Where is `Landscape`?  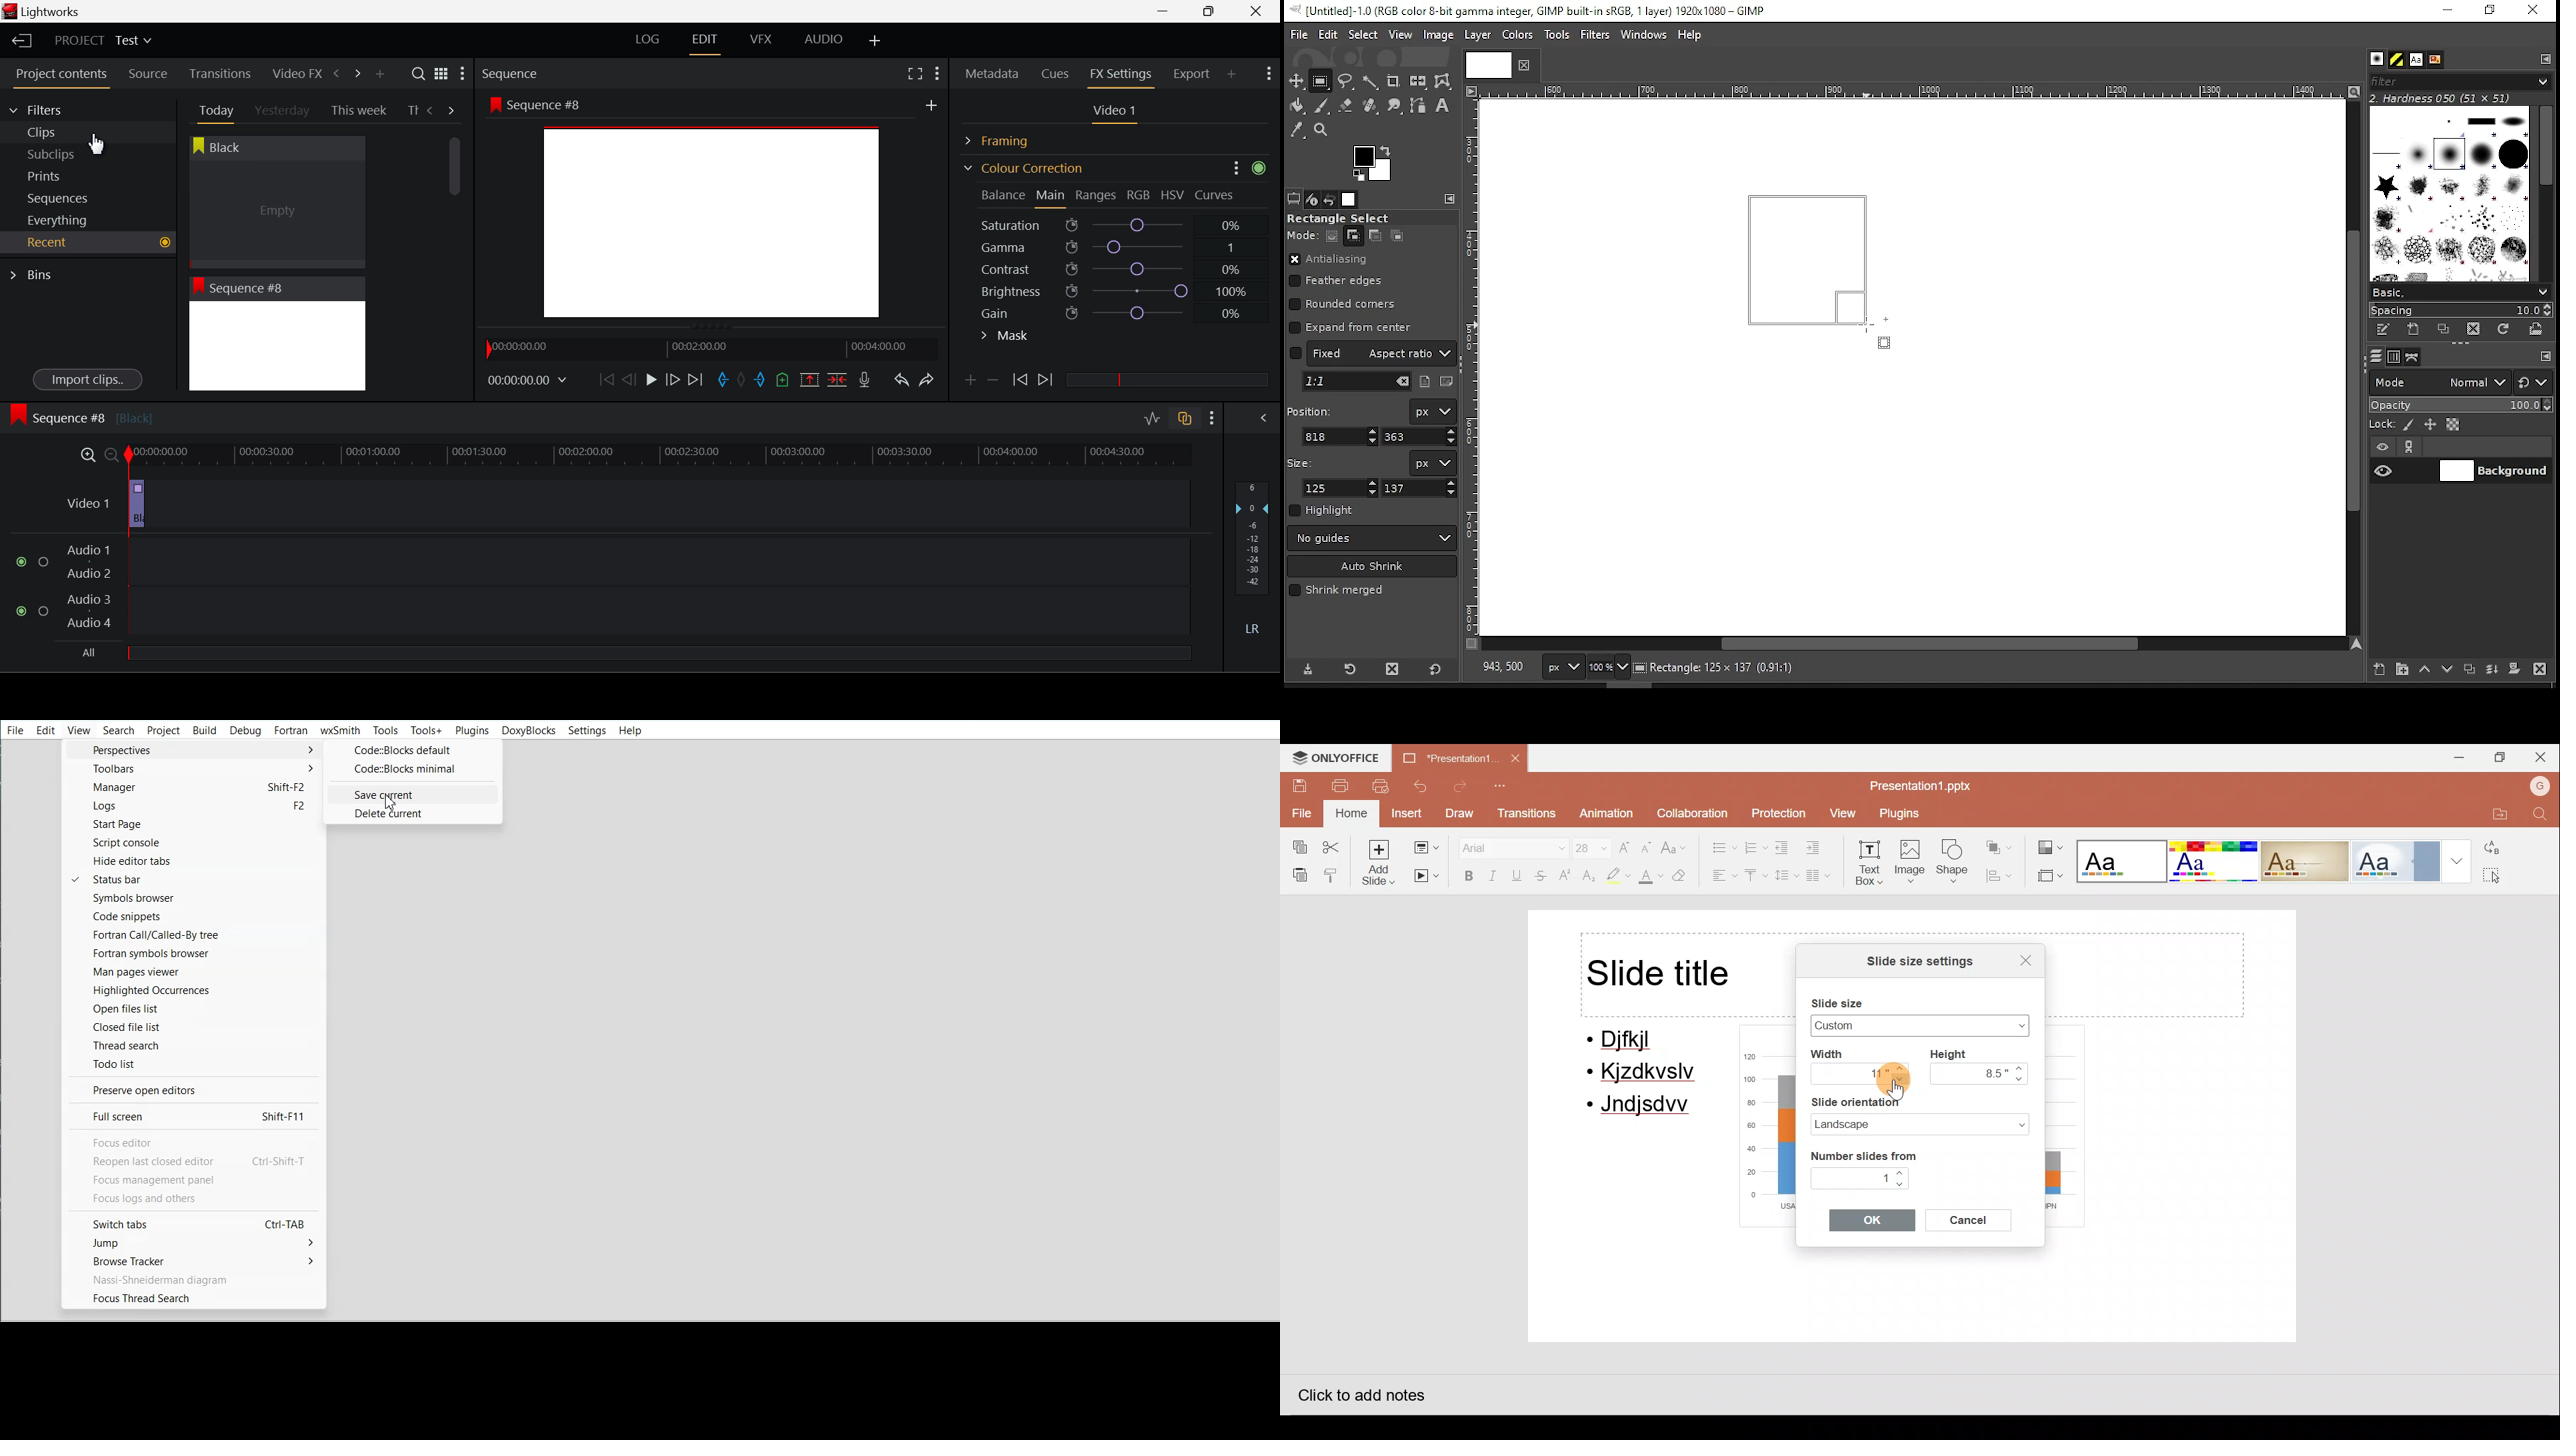 Landscape is located at coordinates (1888, 1124).